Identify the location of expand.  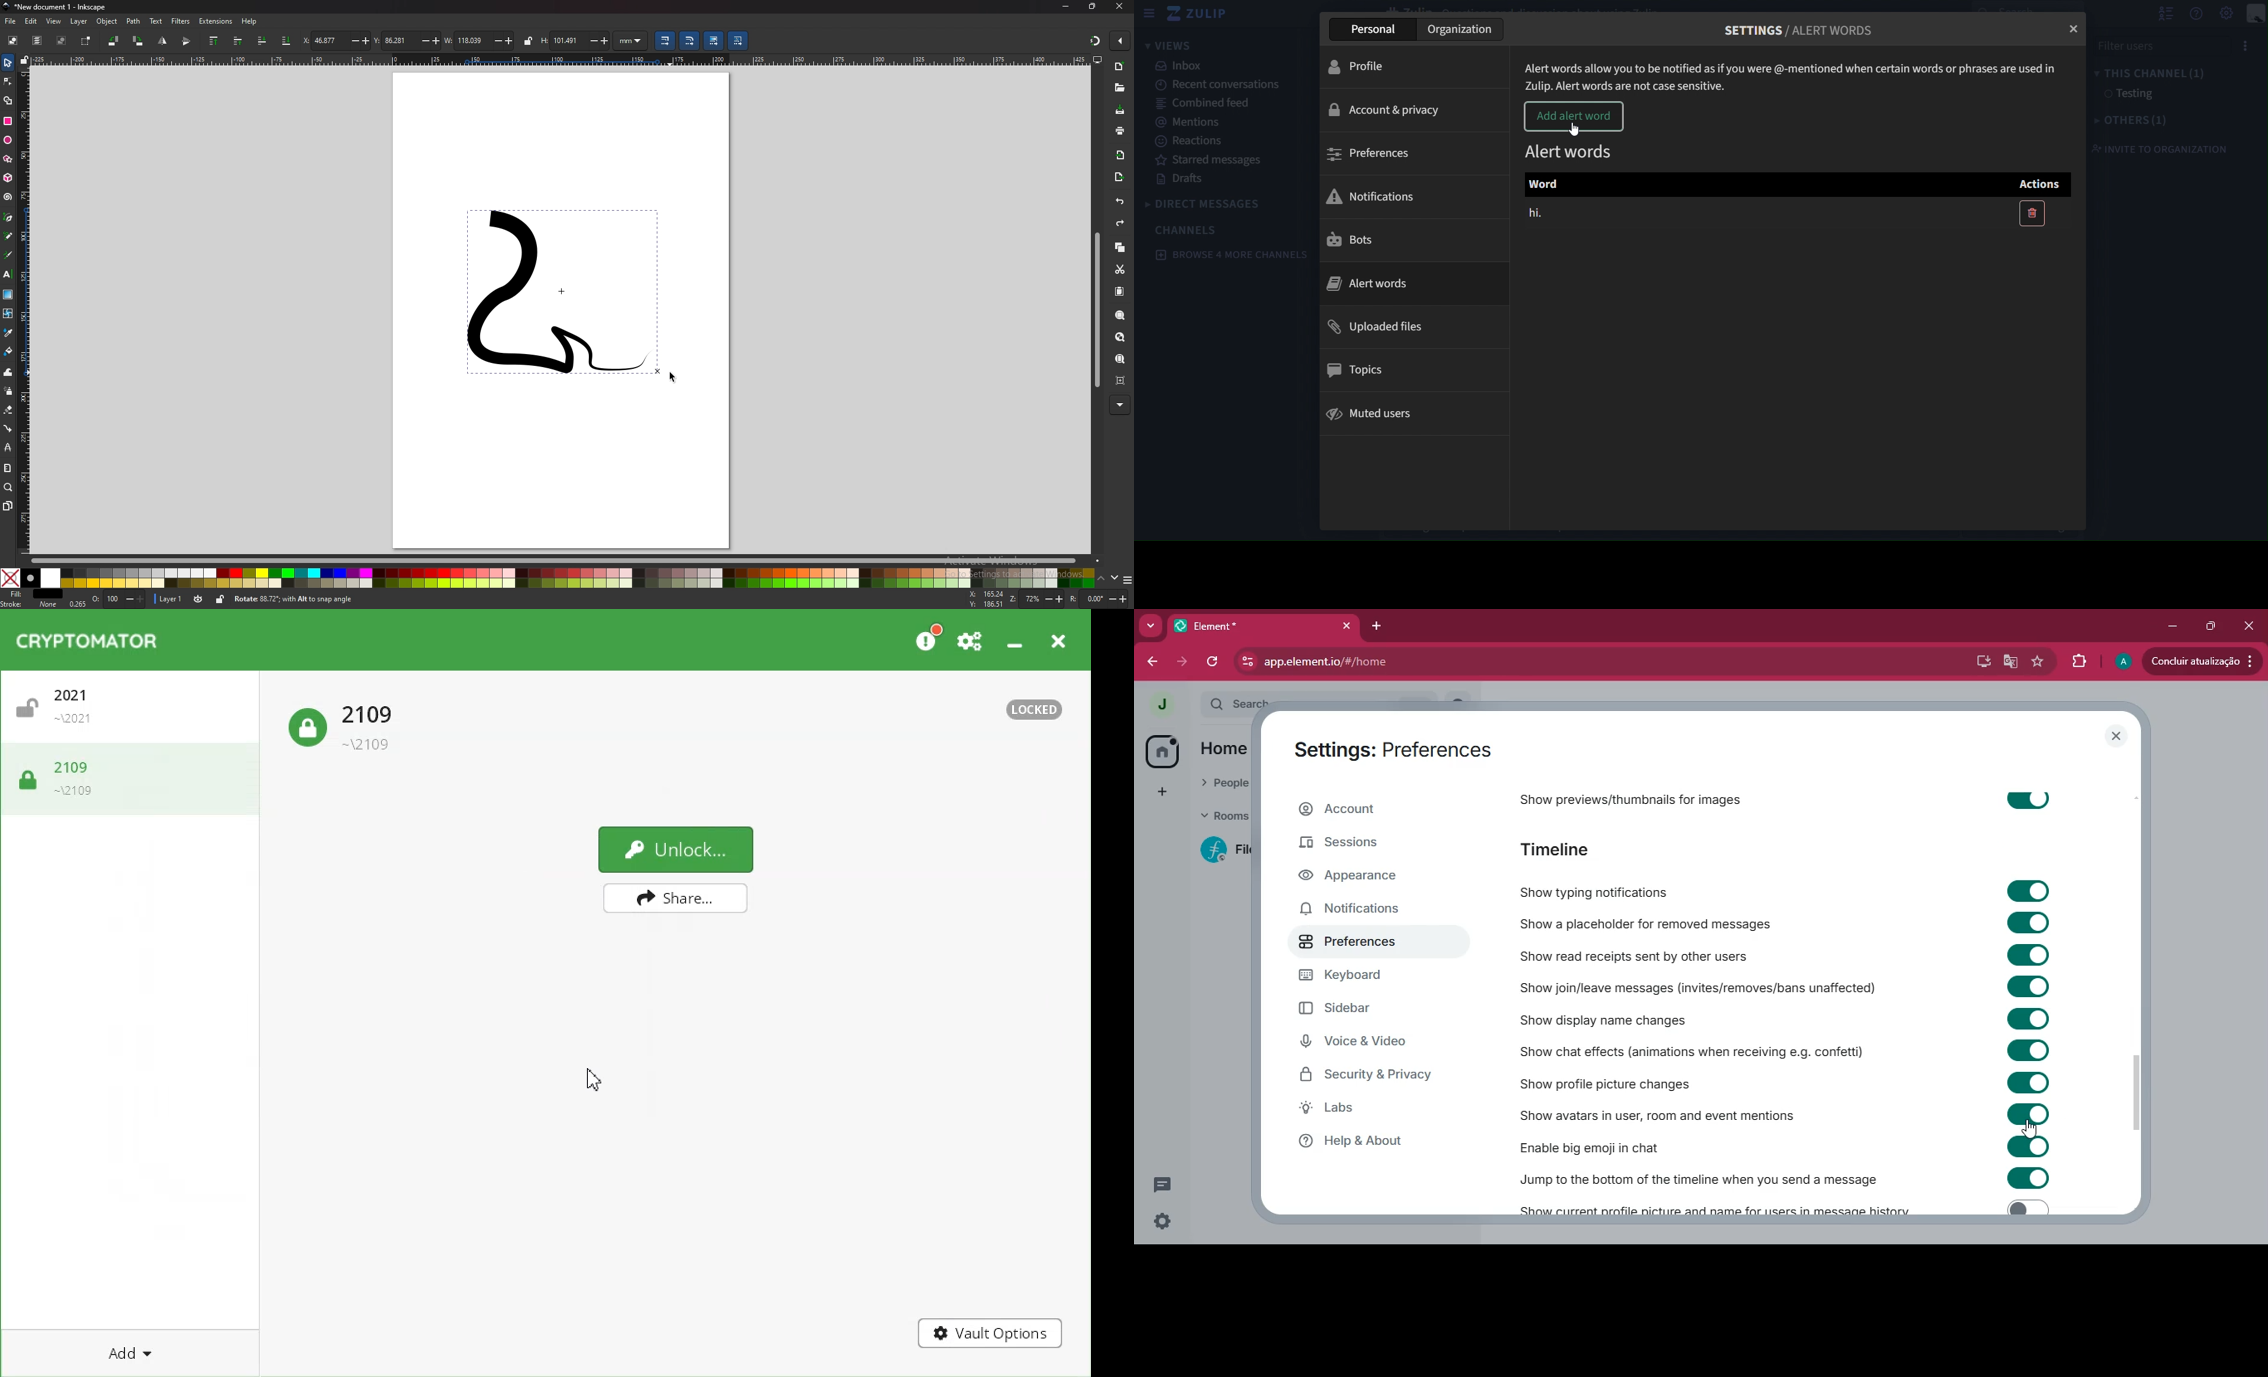
(1190, 706).